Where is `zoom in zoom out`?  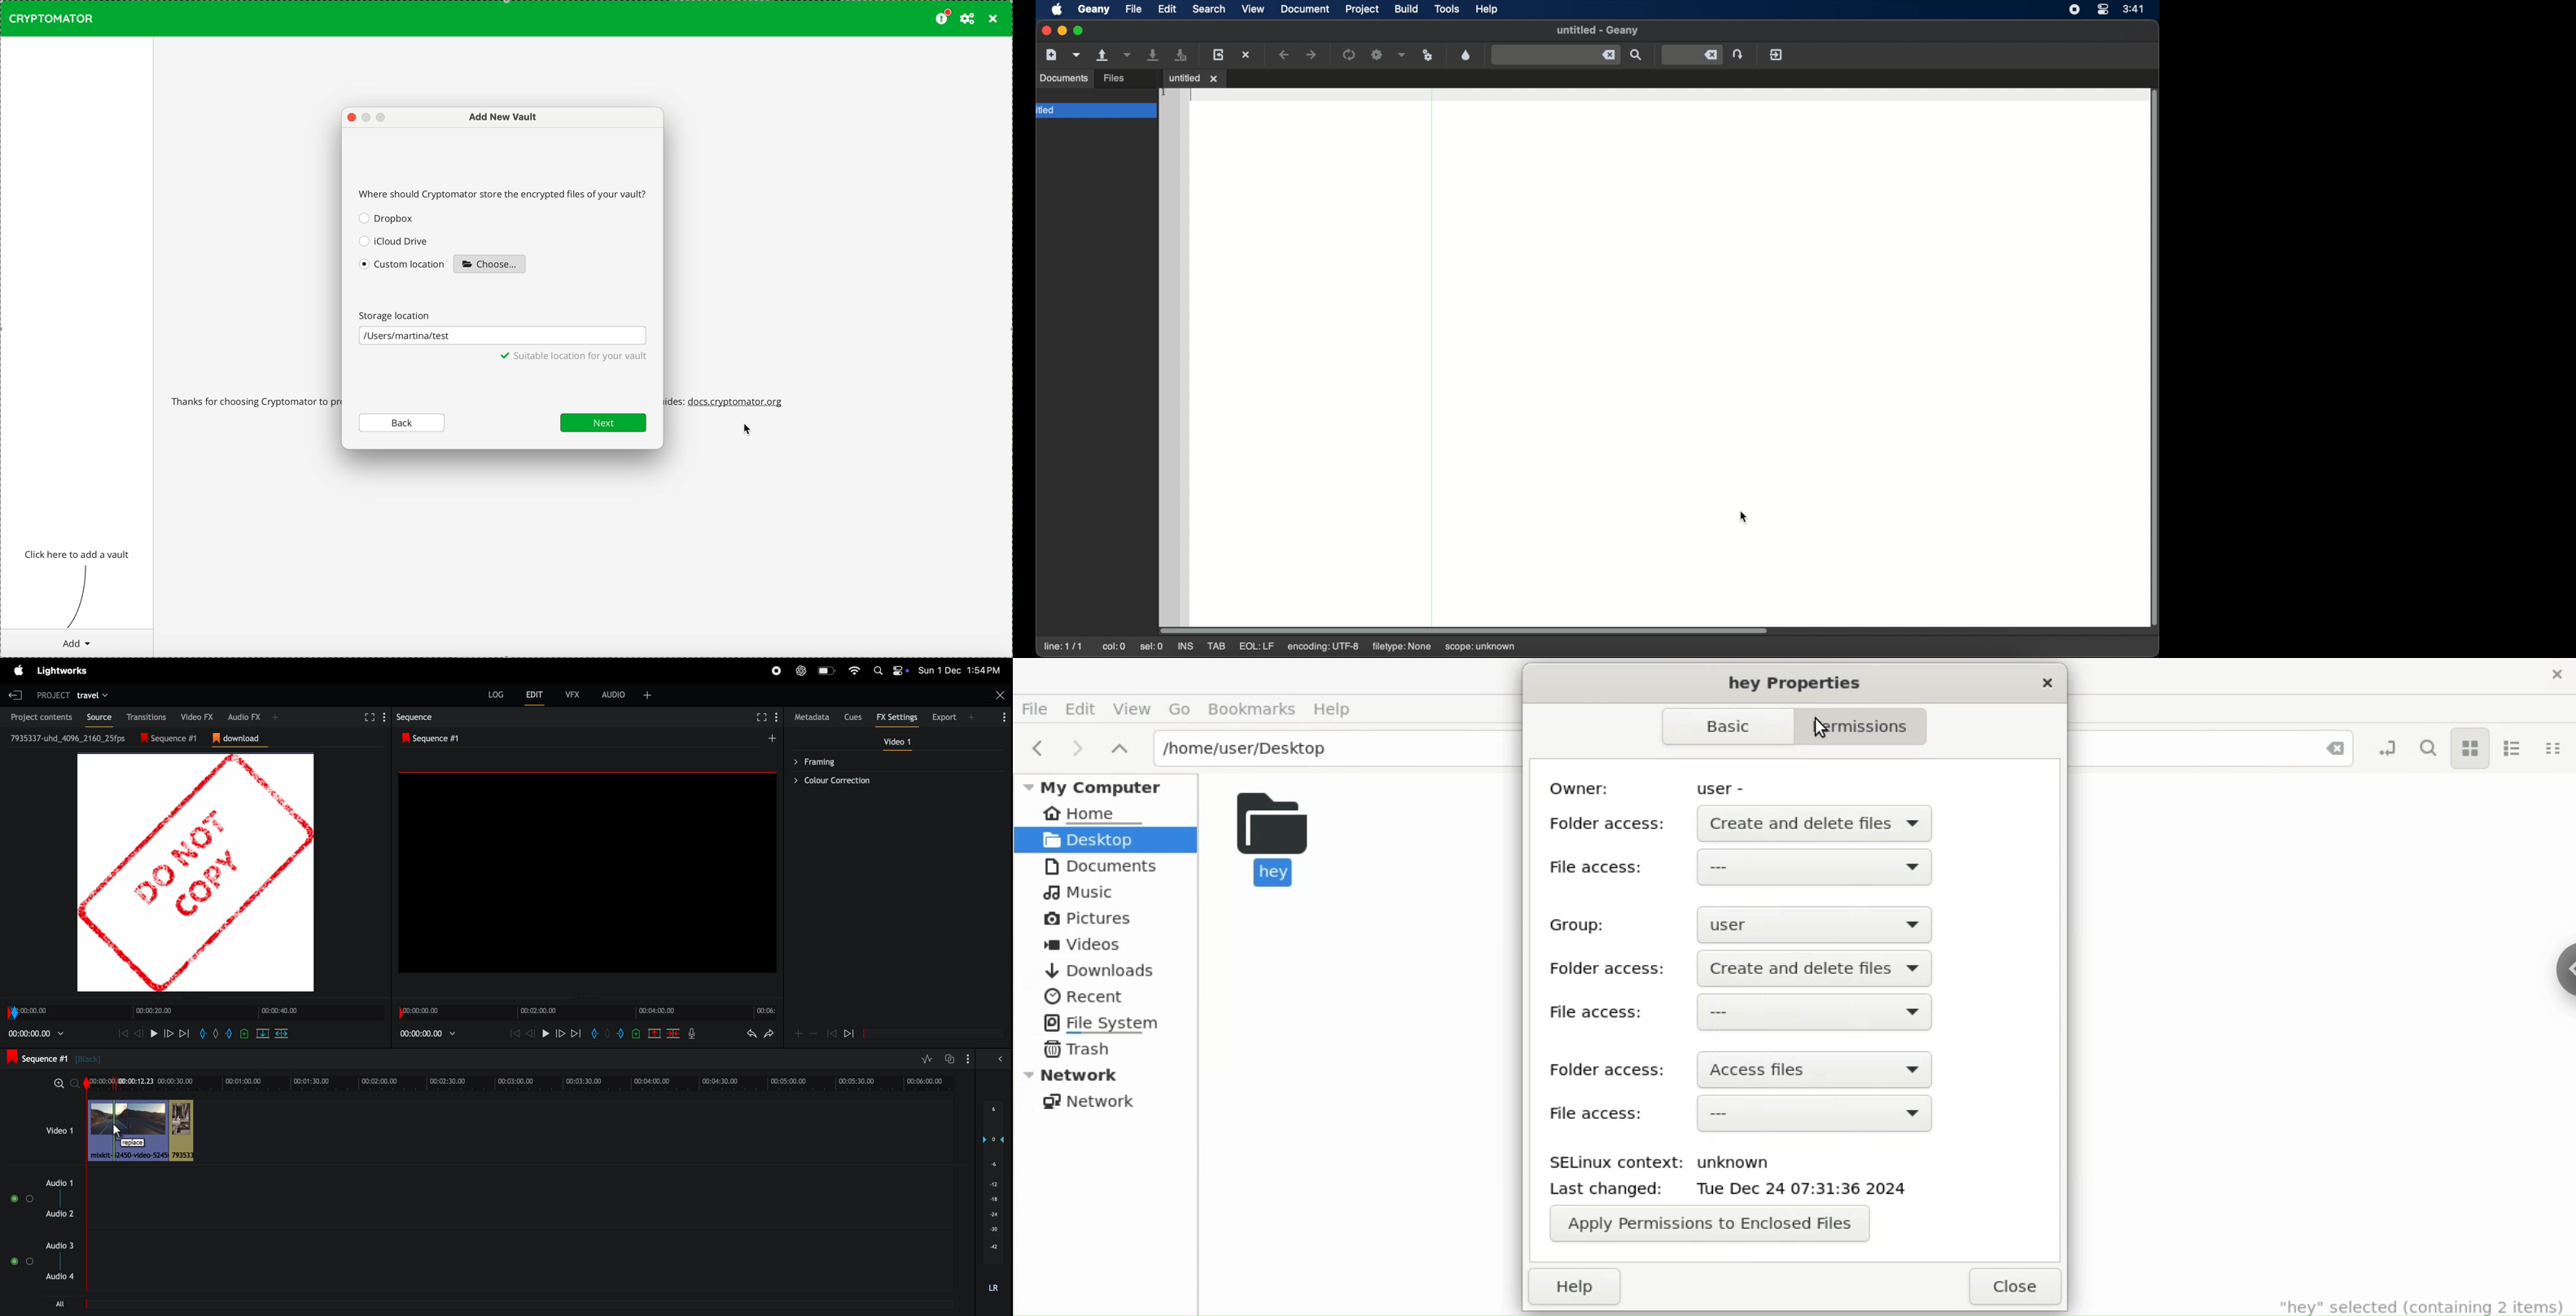
zoom in zoom out is located at coordinates (814, 1033).